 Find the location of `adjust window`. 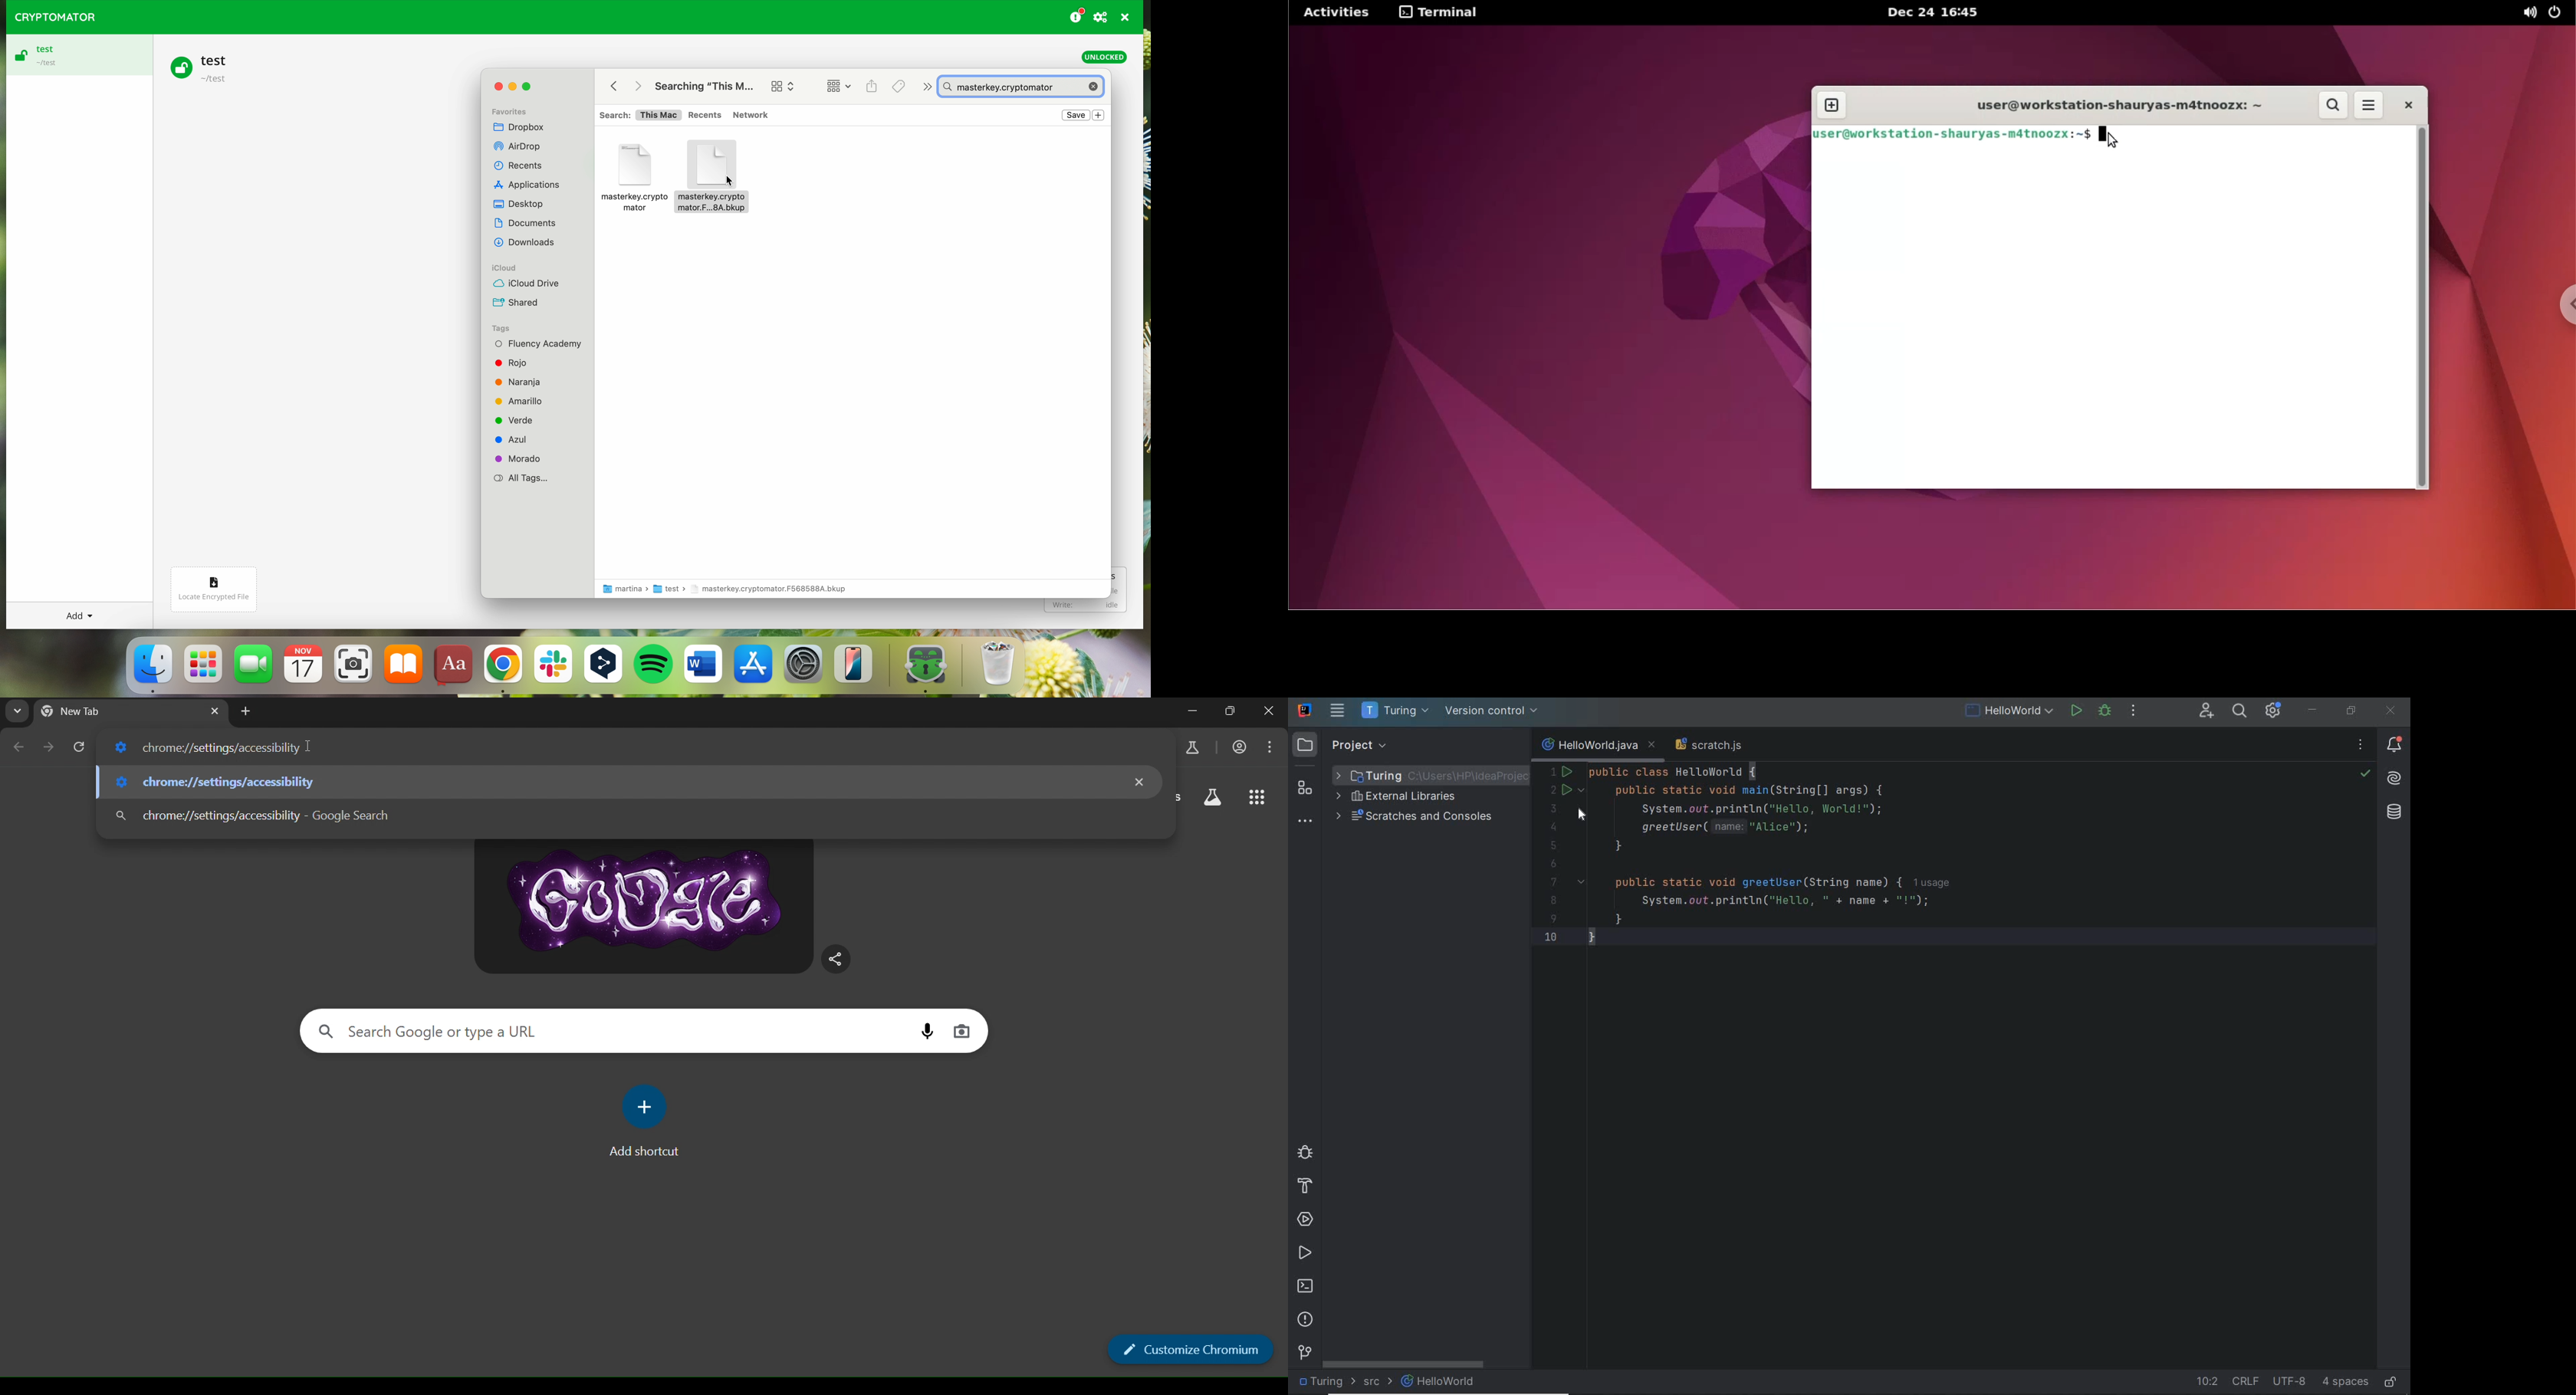

adjust window is located at coordinates (1224, 715).